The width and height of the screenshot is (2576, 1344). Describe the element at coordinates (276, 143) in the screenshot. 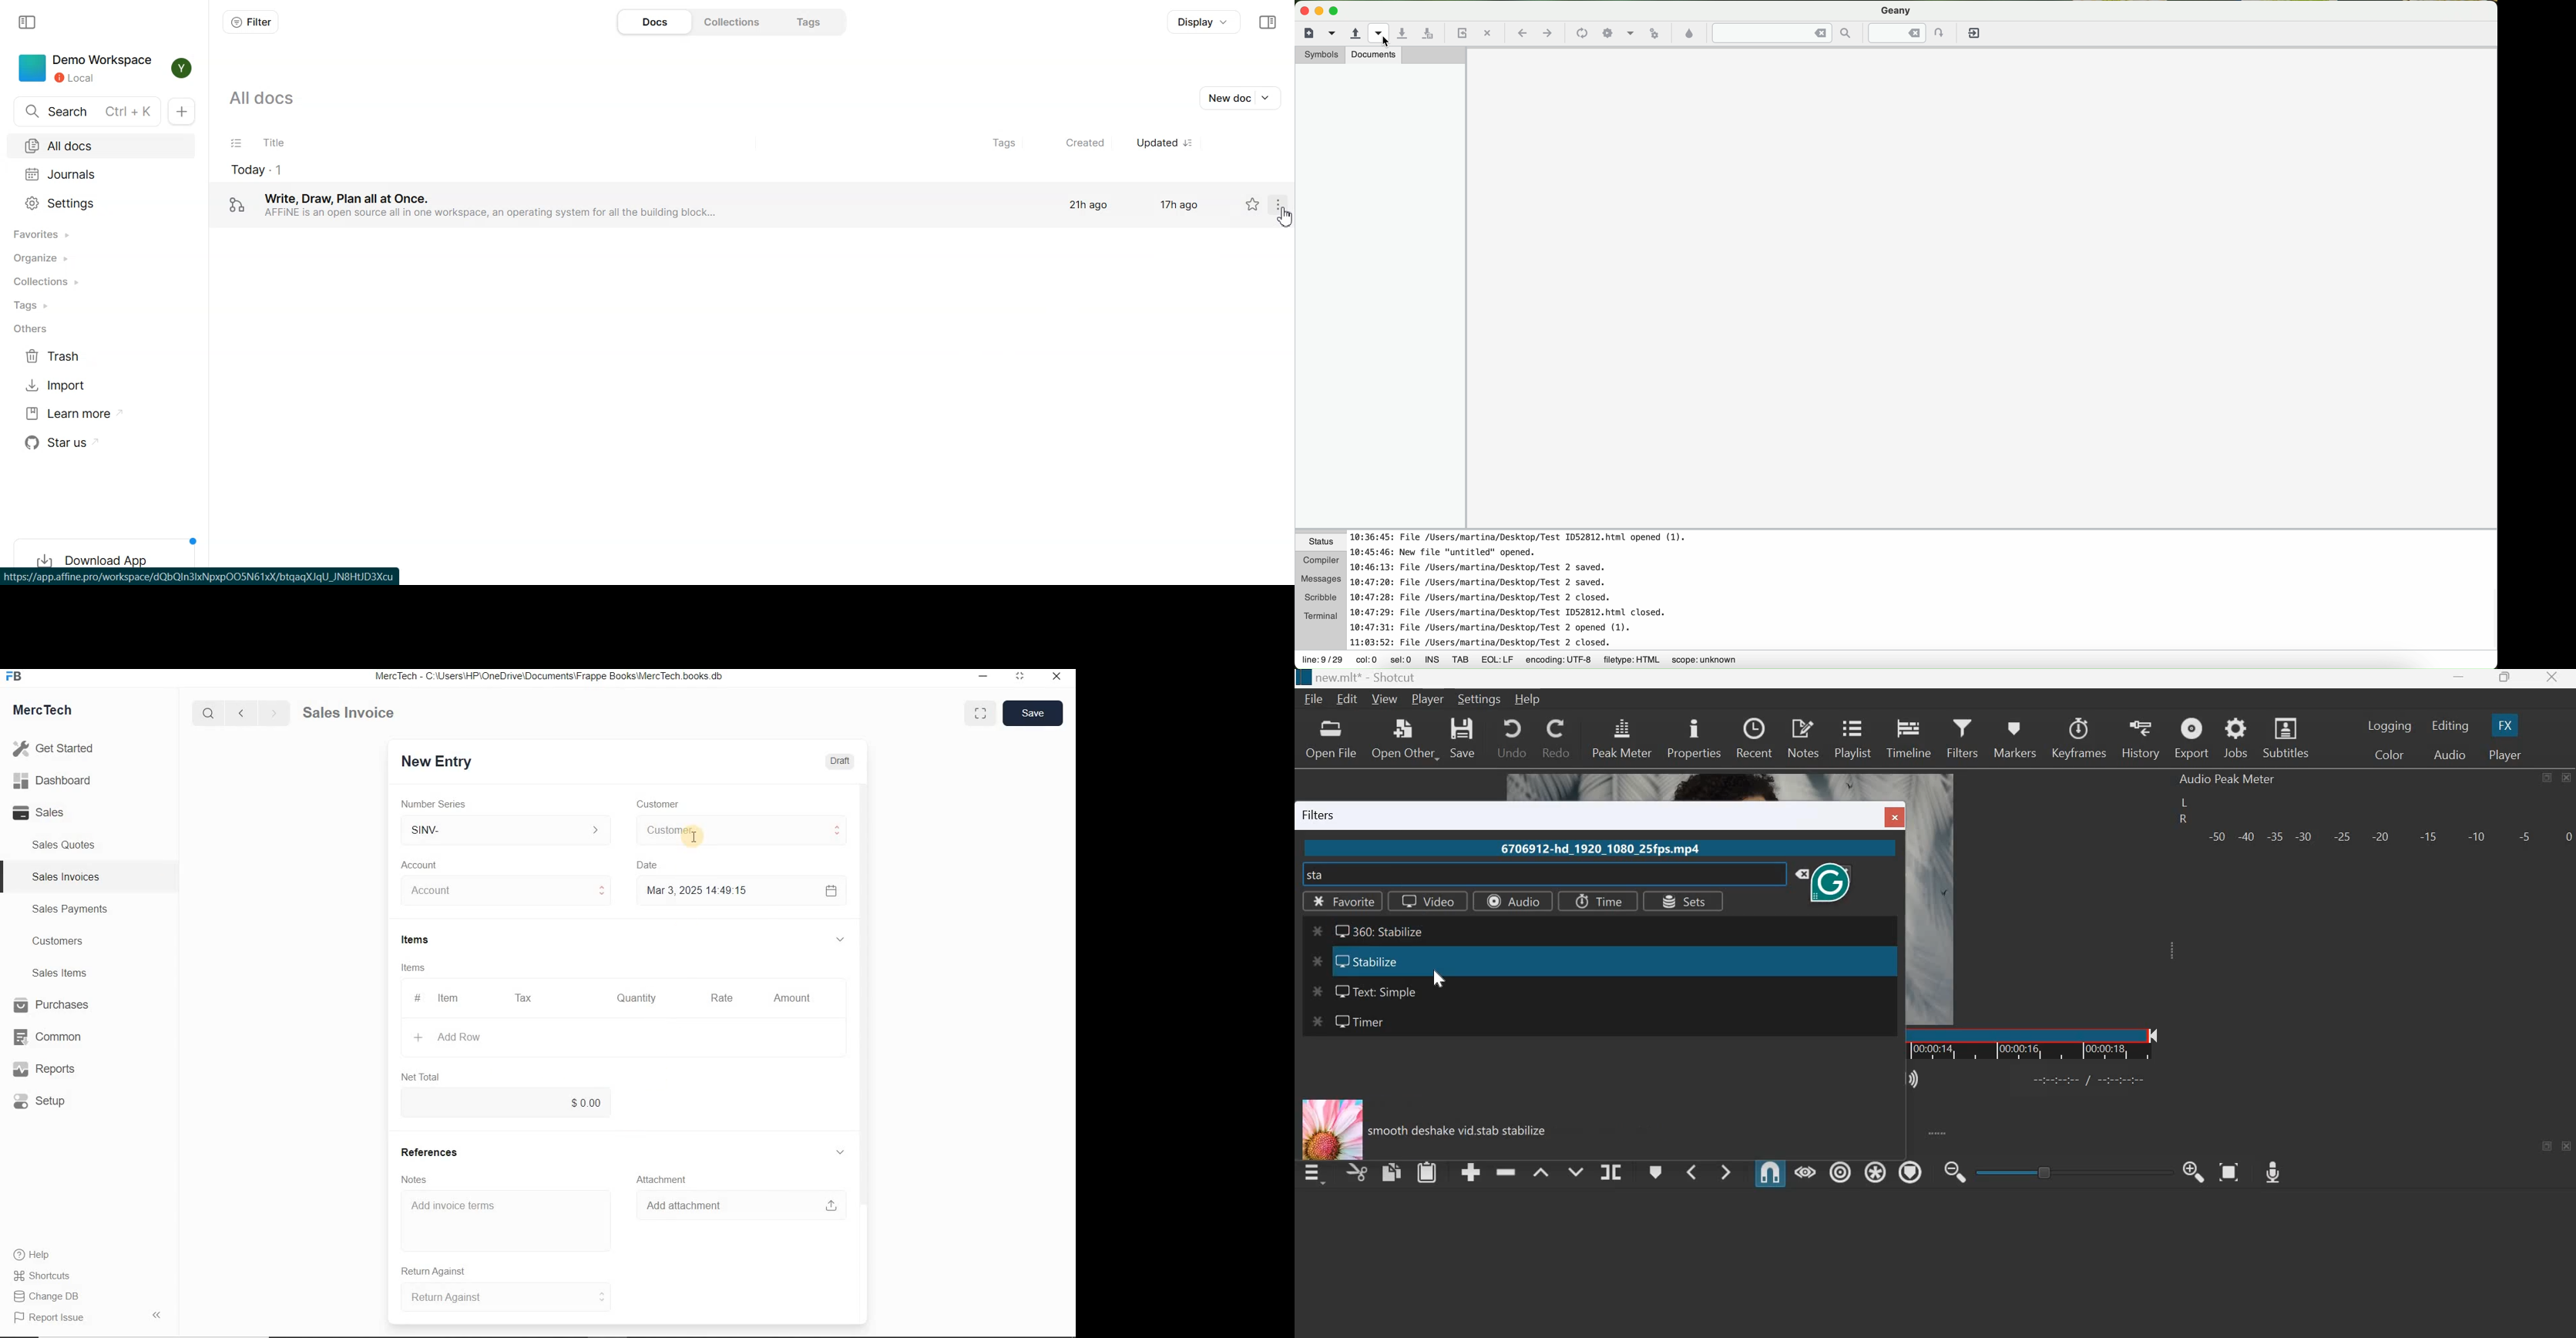

I see `Title` at that location.